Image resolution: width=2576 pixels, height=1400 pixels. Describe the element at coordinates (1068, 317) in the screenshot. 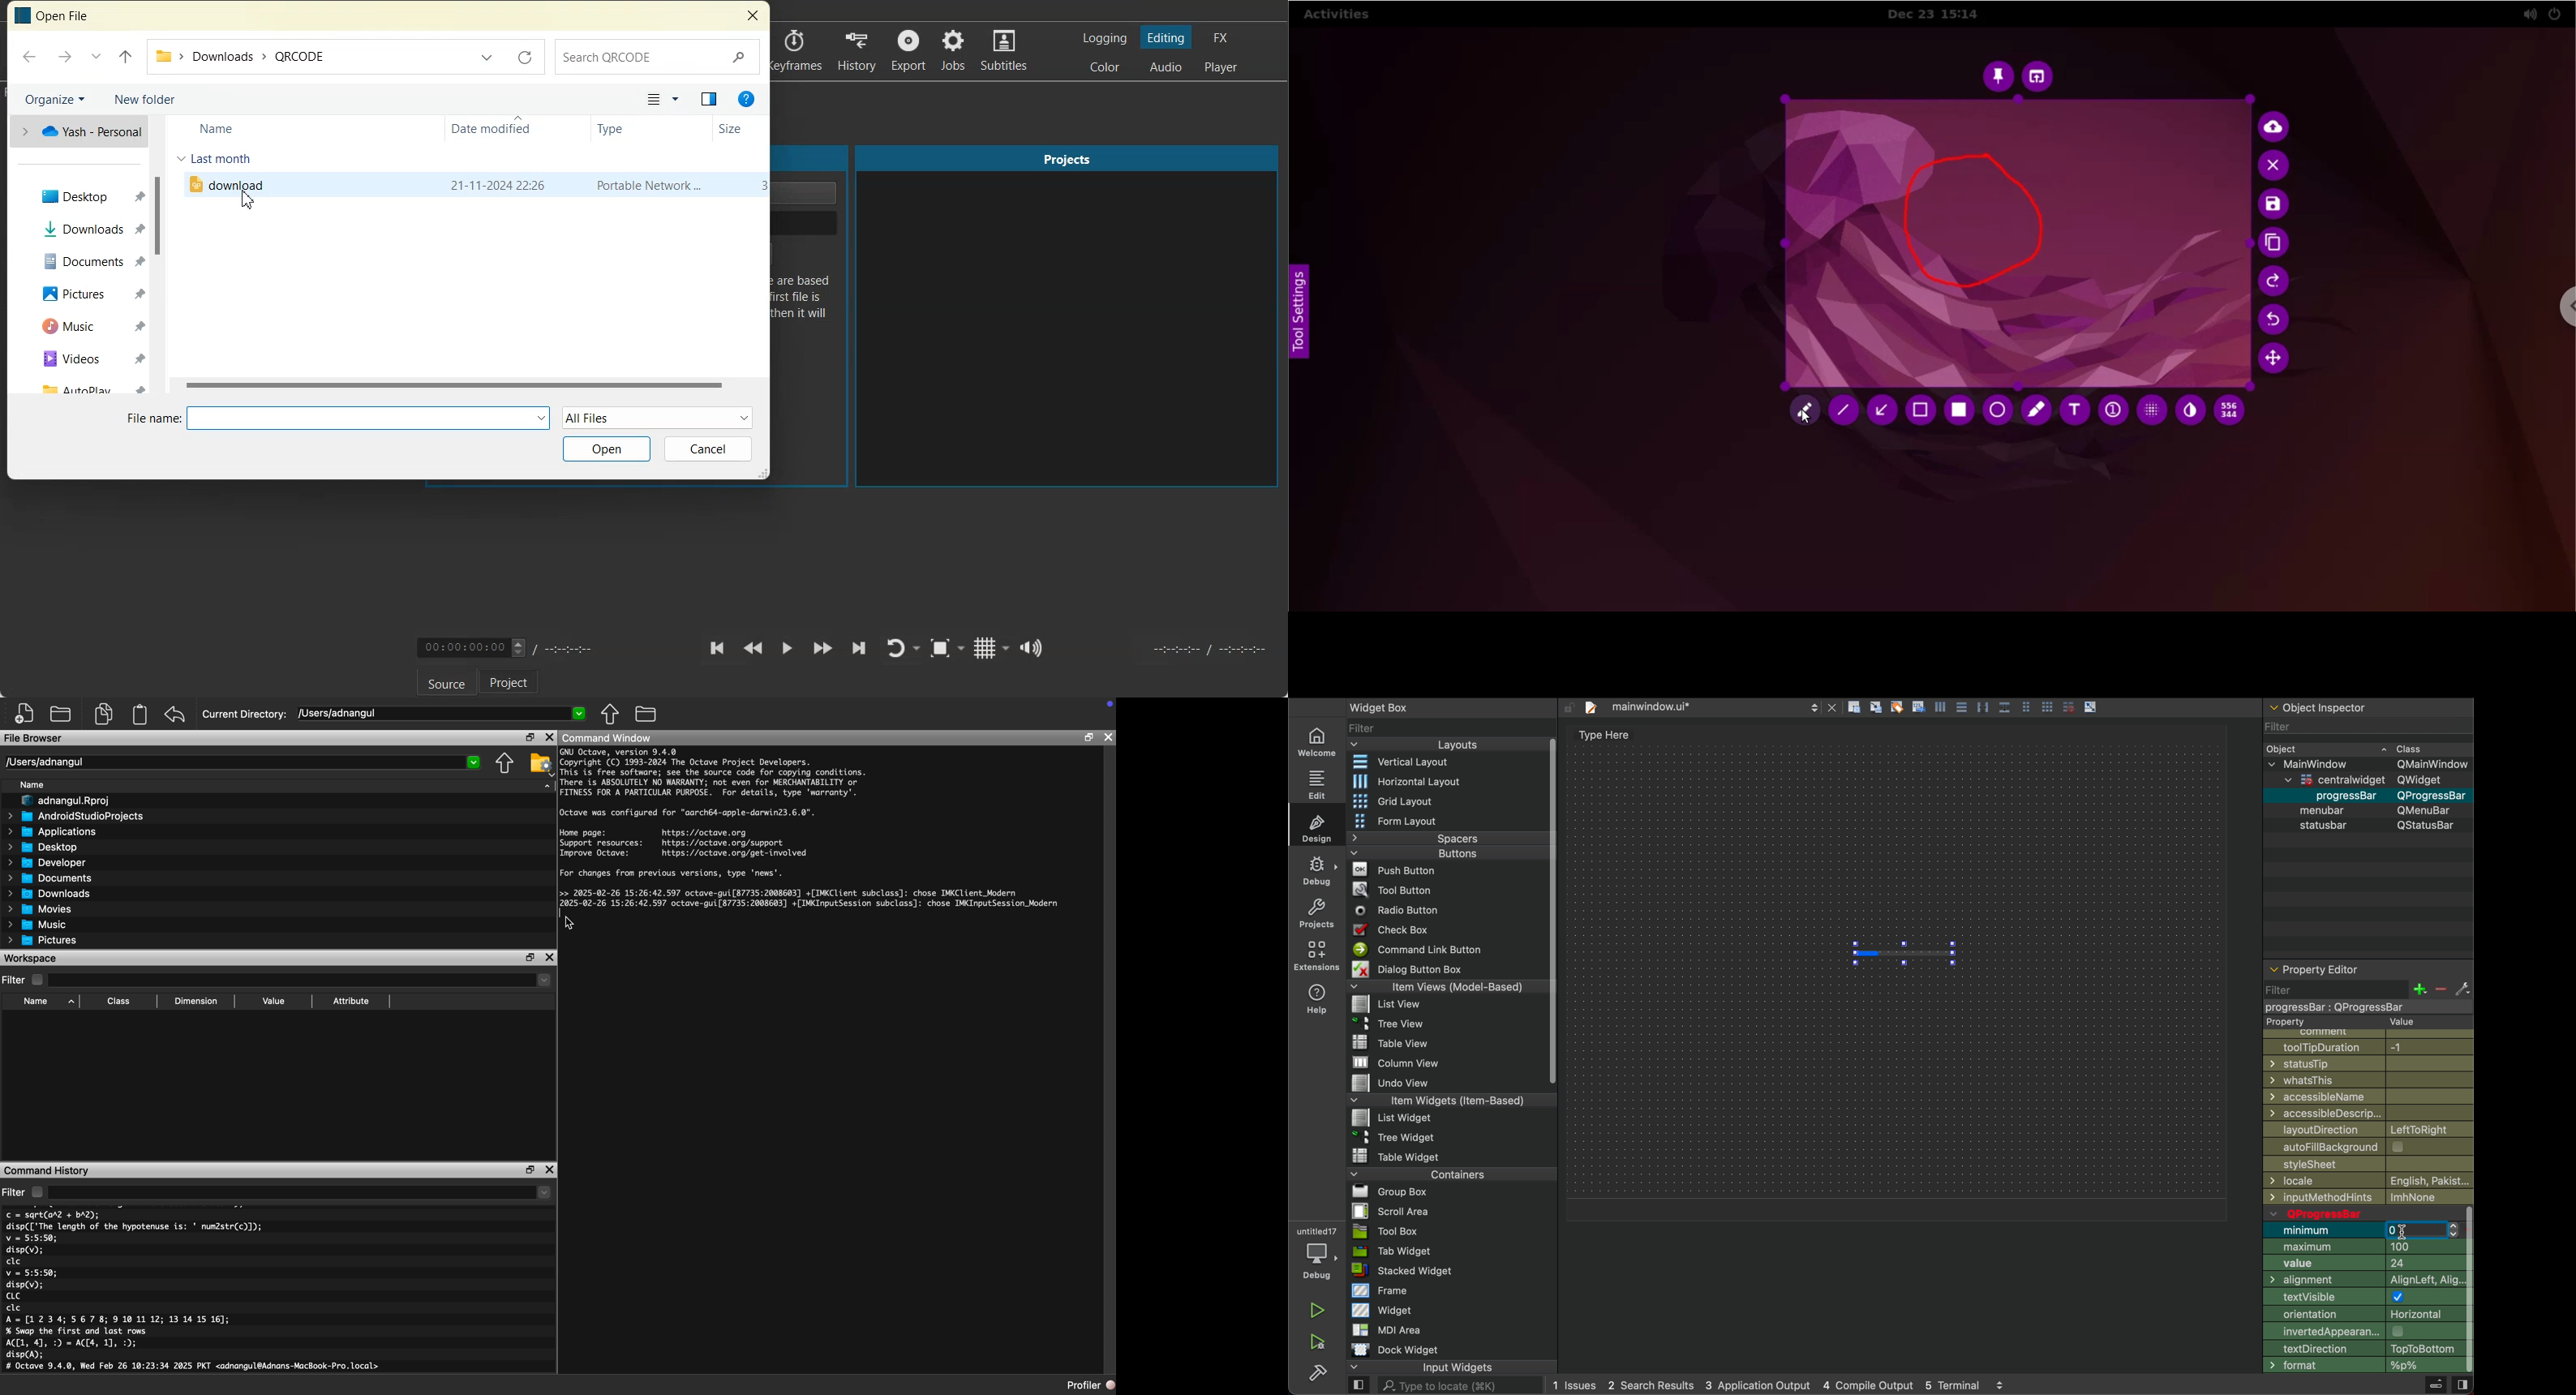

I see `Project Preview` at that location.